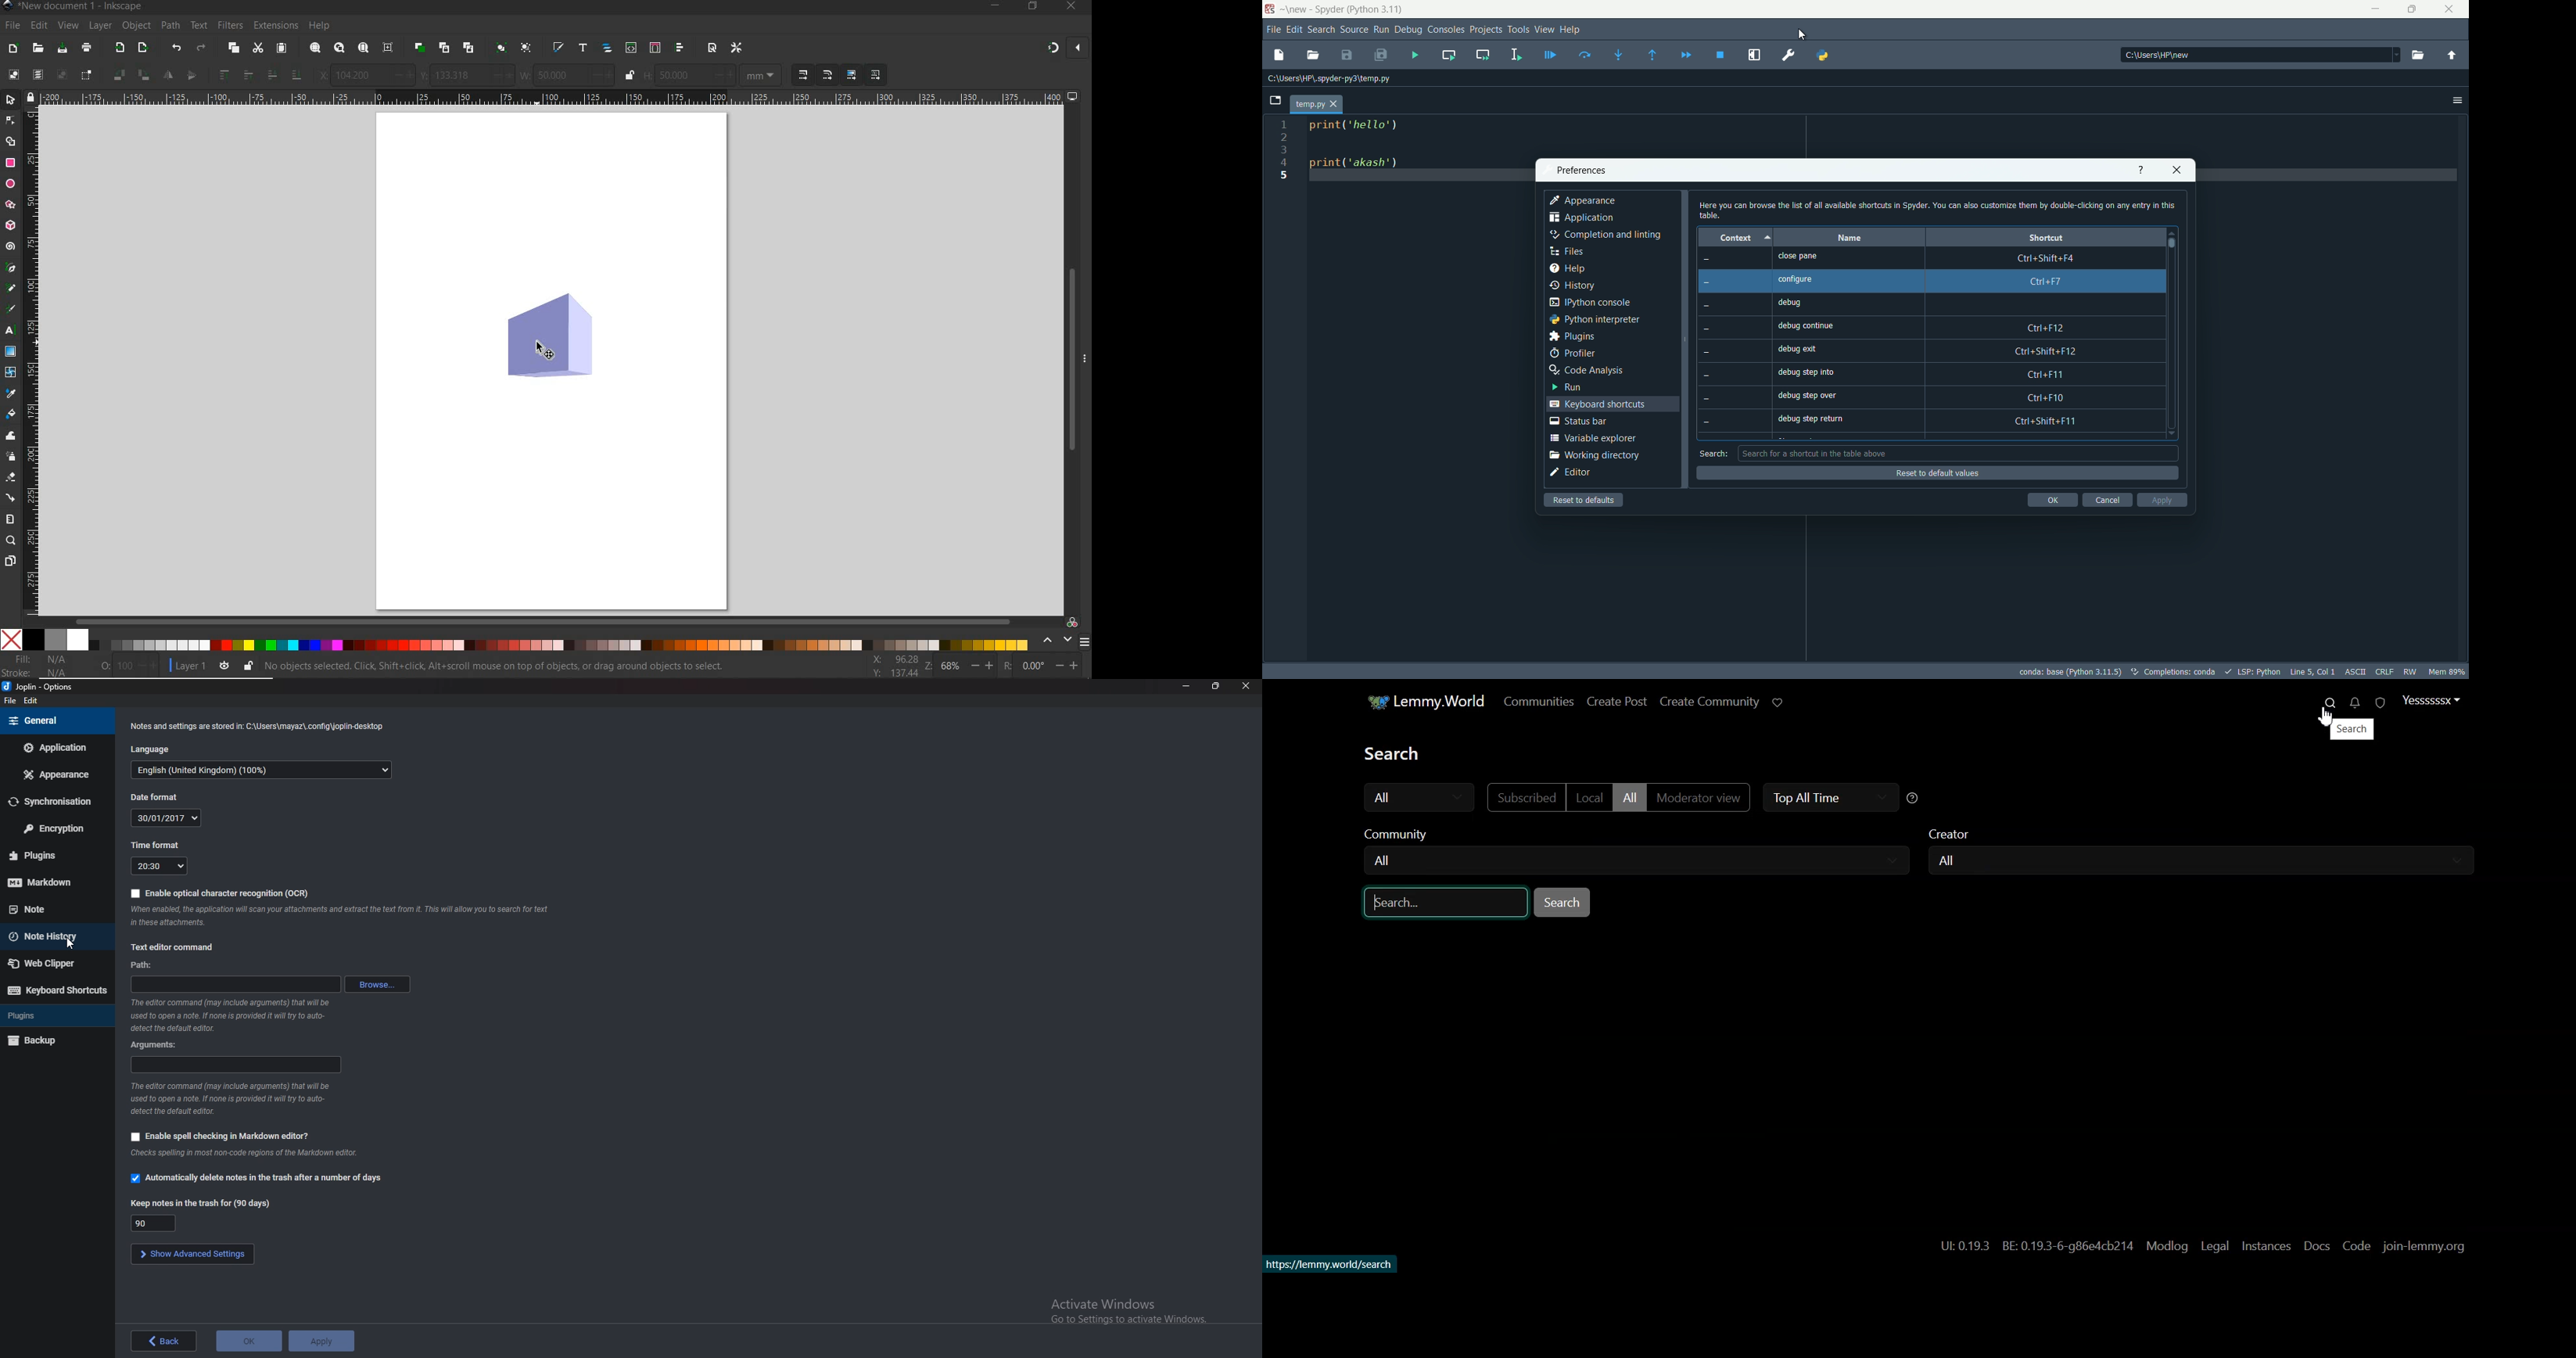 The height and width of the screenshot is (1372, 2576). What do you see at coordinates (53, 1015) in the screenshot?
I see `Plugins` at bounding box center [53, 1015].